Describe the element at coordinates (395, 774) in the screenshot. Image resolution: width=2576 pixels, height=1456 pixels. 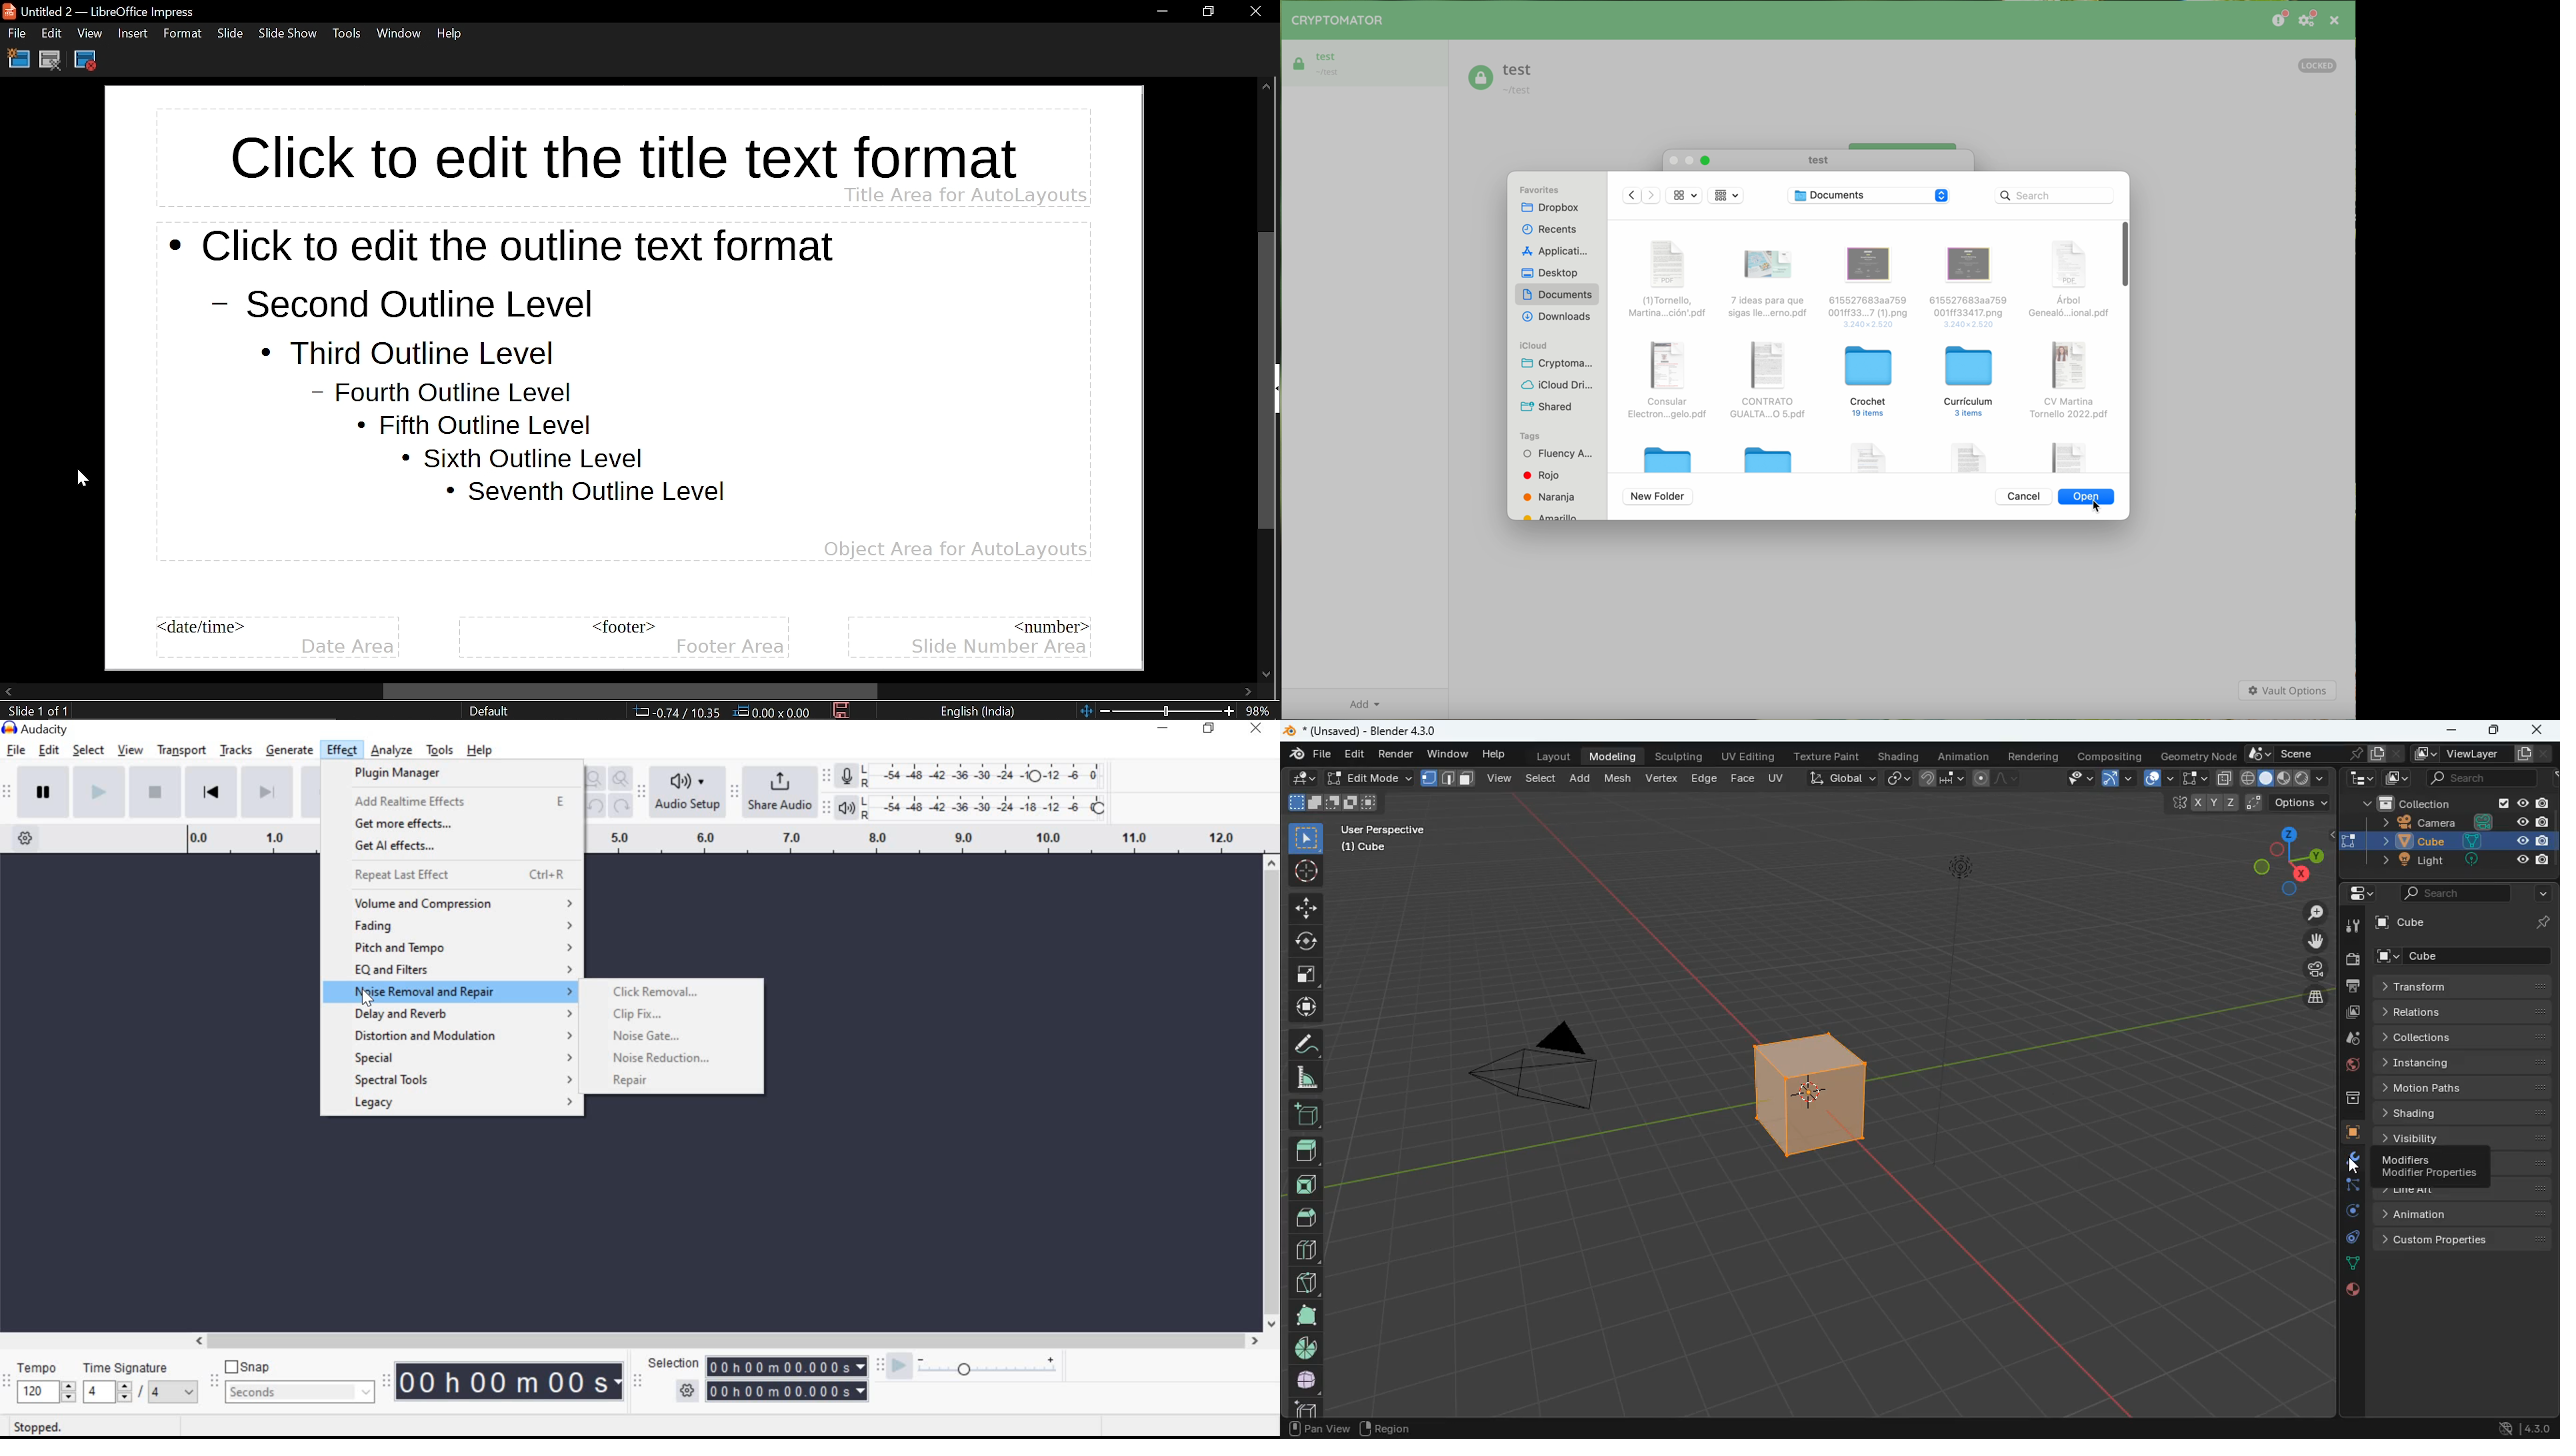
I see `plugin manager` at that location.